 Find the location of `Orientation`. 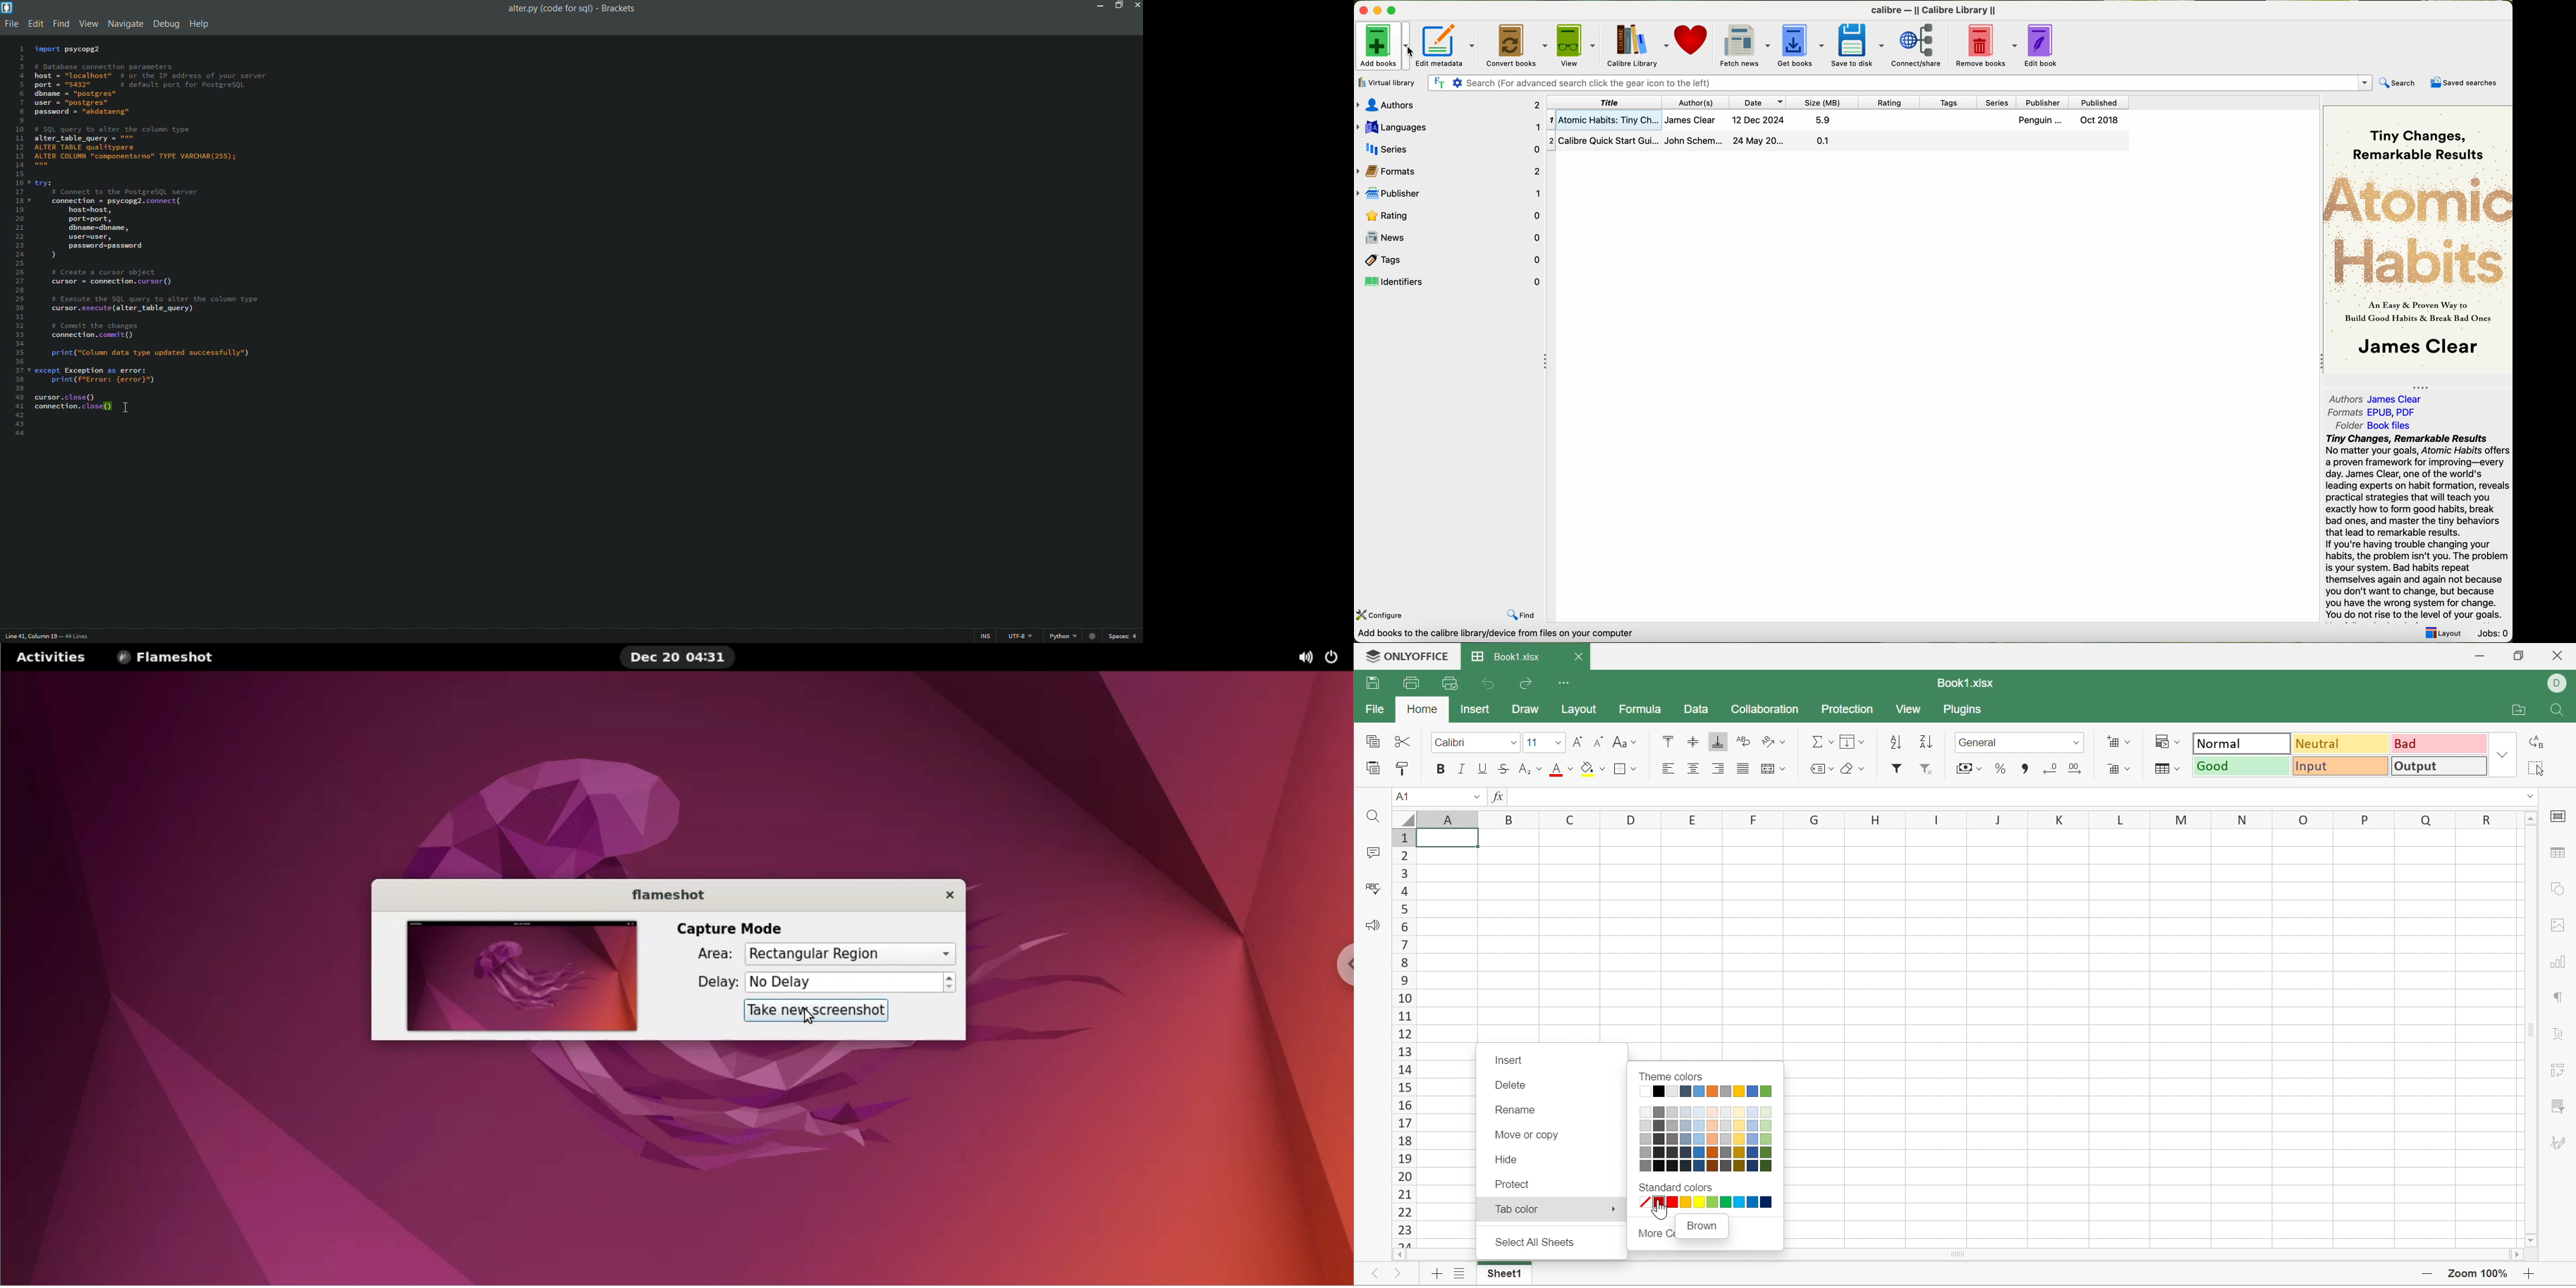

Orientation is located at coordinates (1773, 742).